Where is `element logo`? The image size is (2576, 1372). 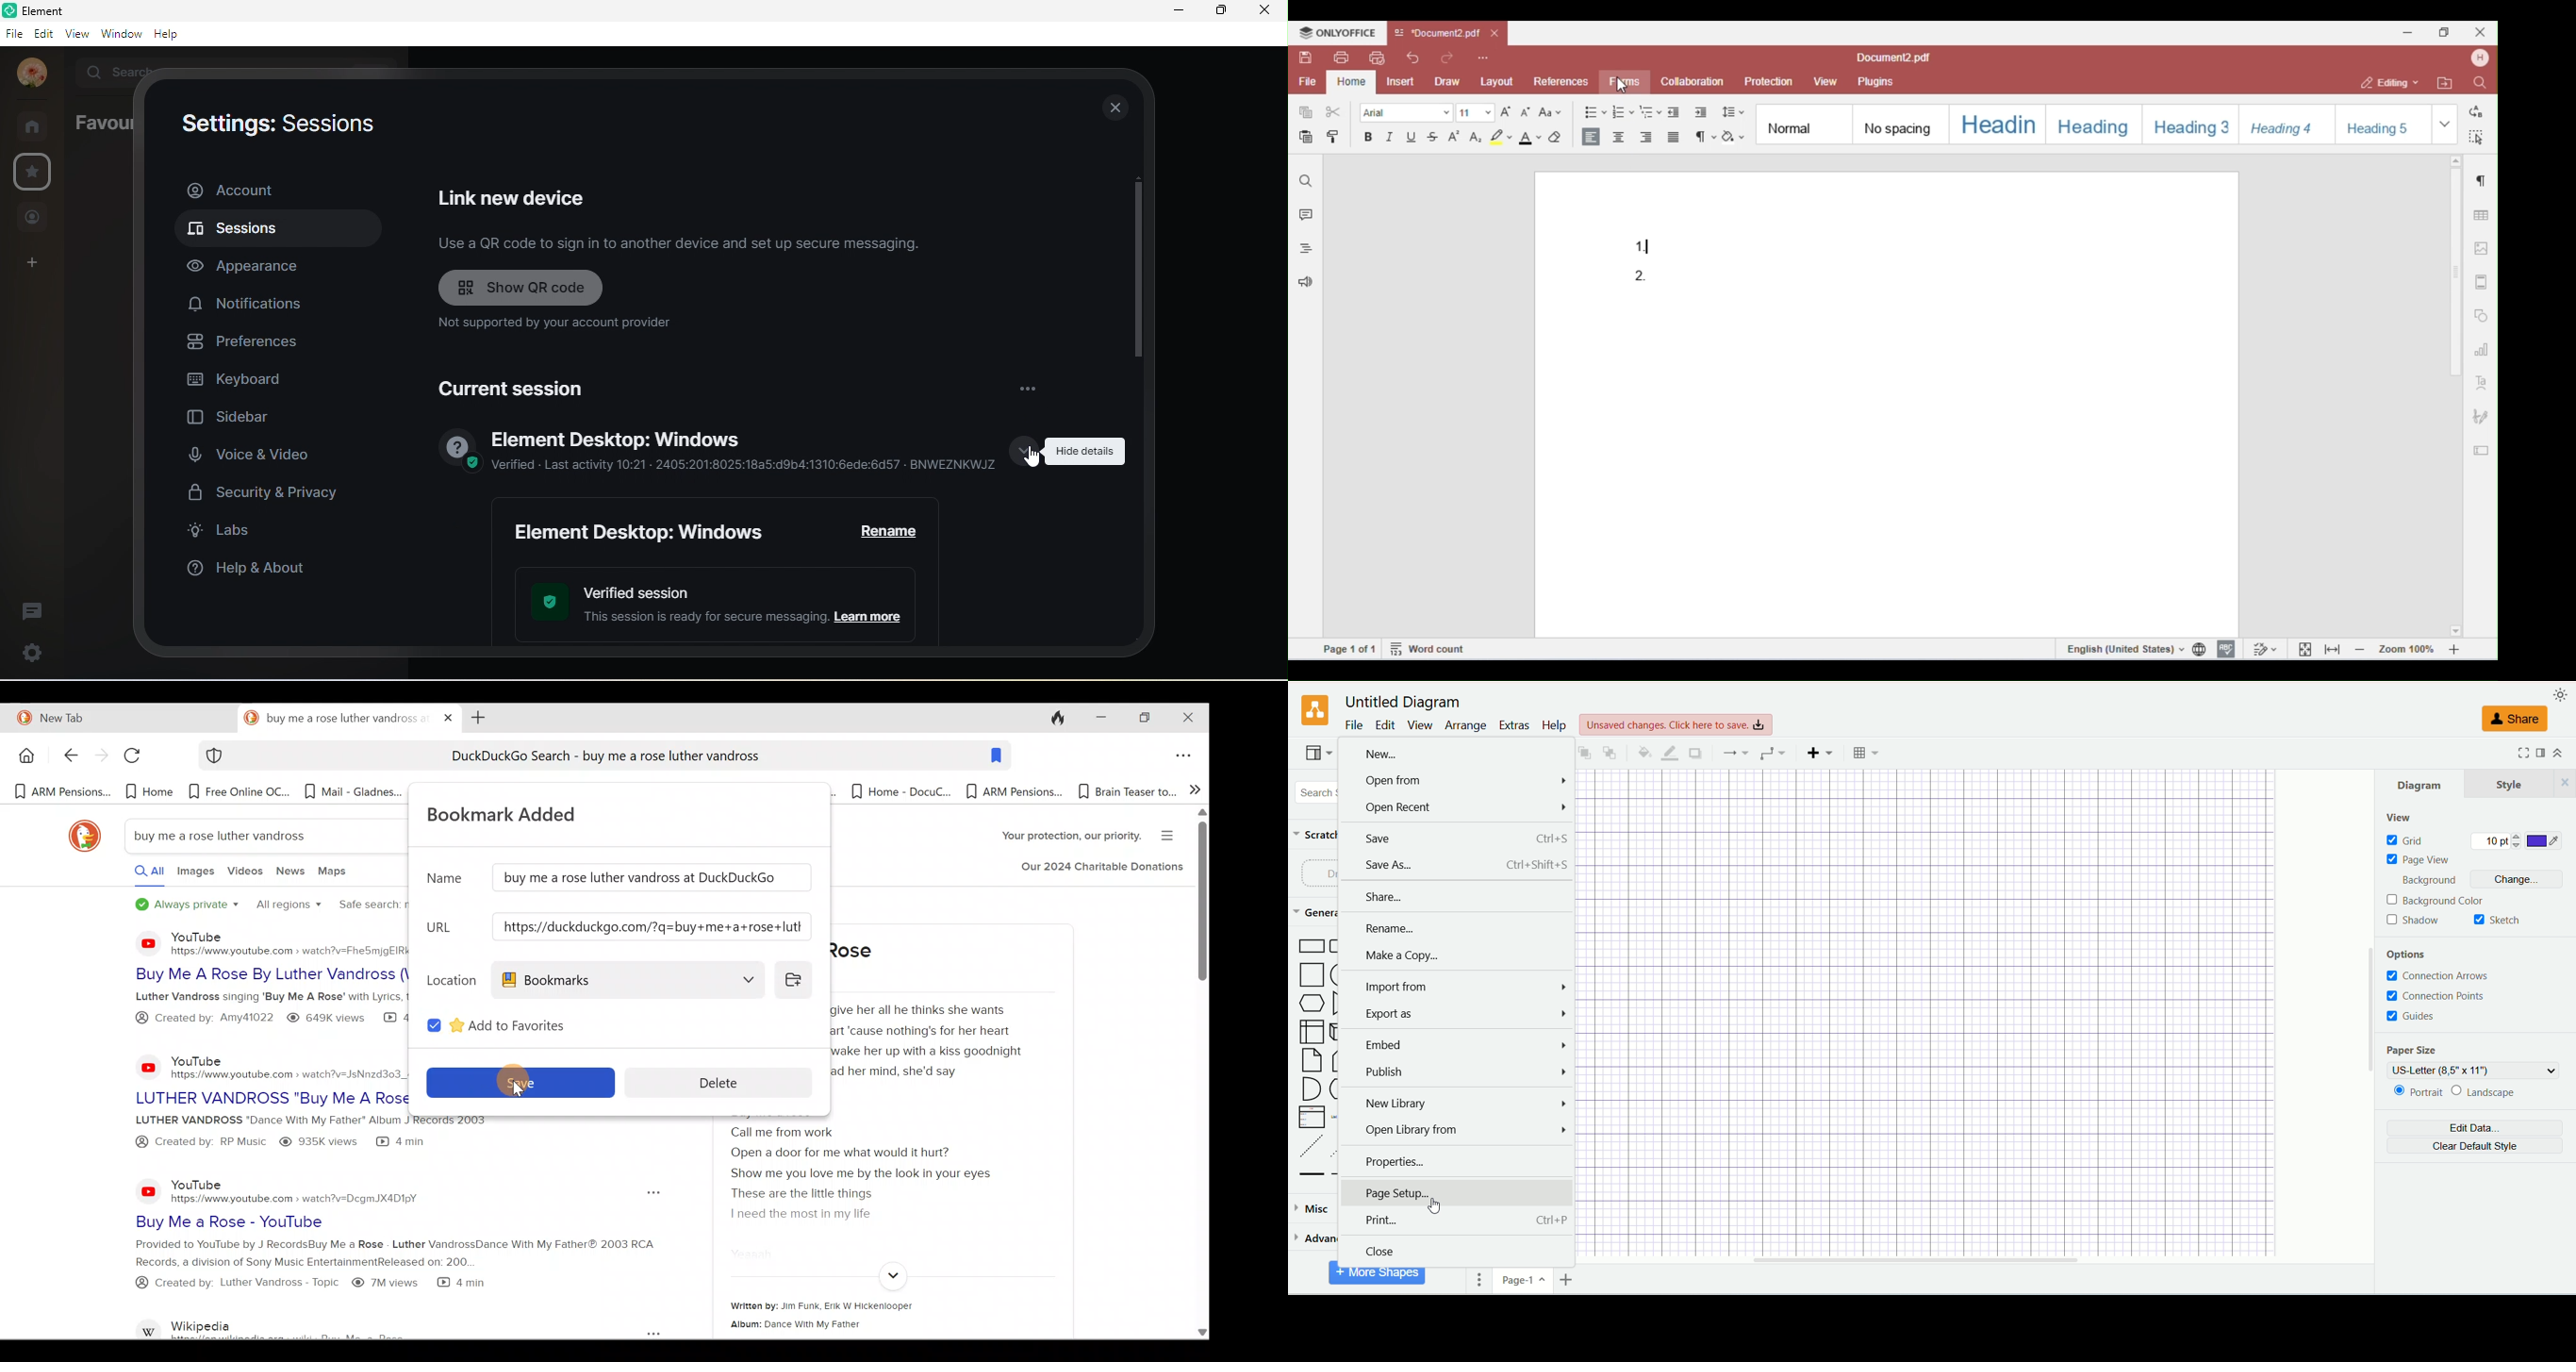
element logo is located at coordinates (9, 10).